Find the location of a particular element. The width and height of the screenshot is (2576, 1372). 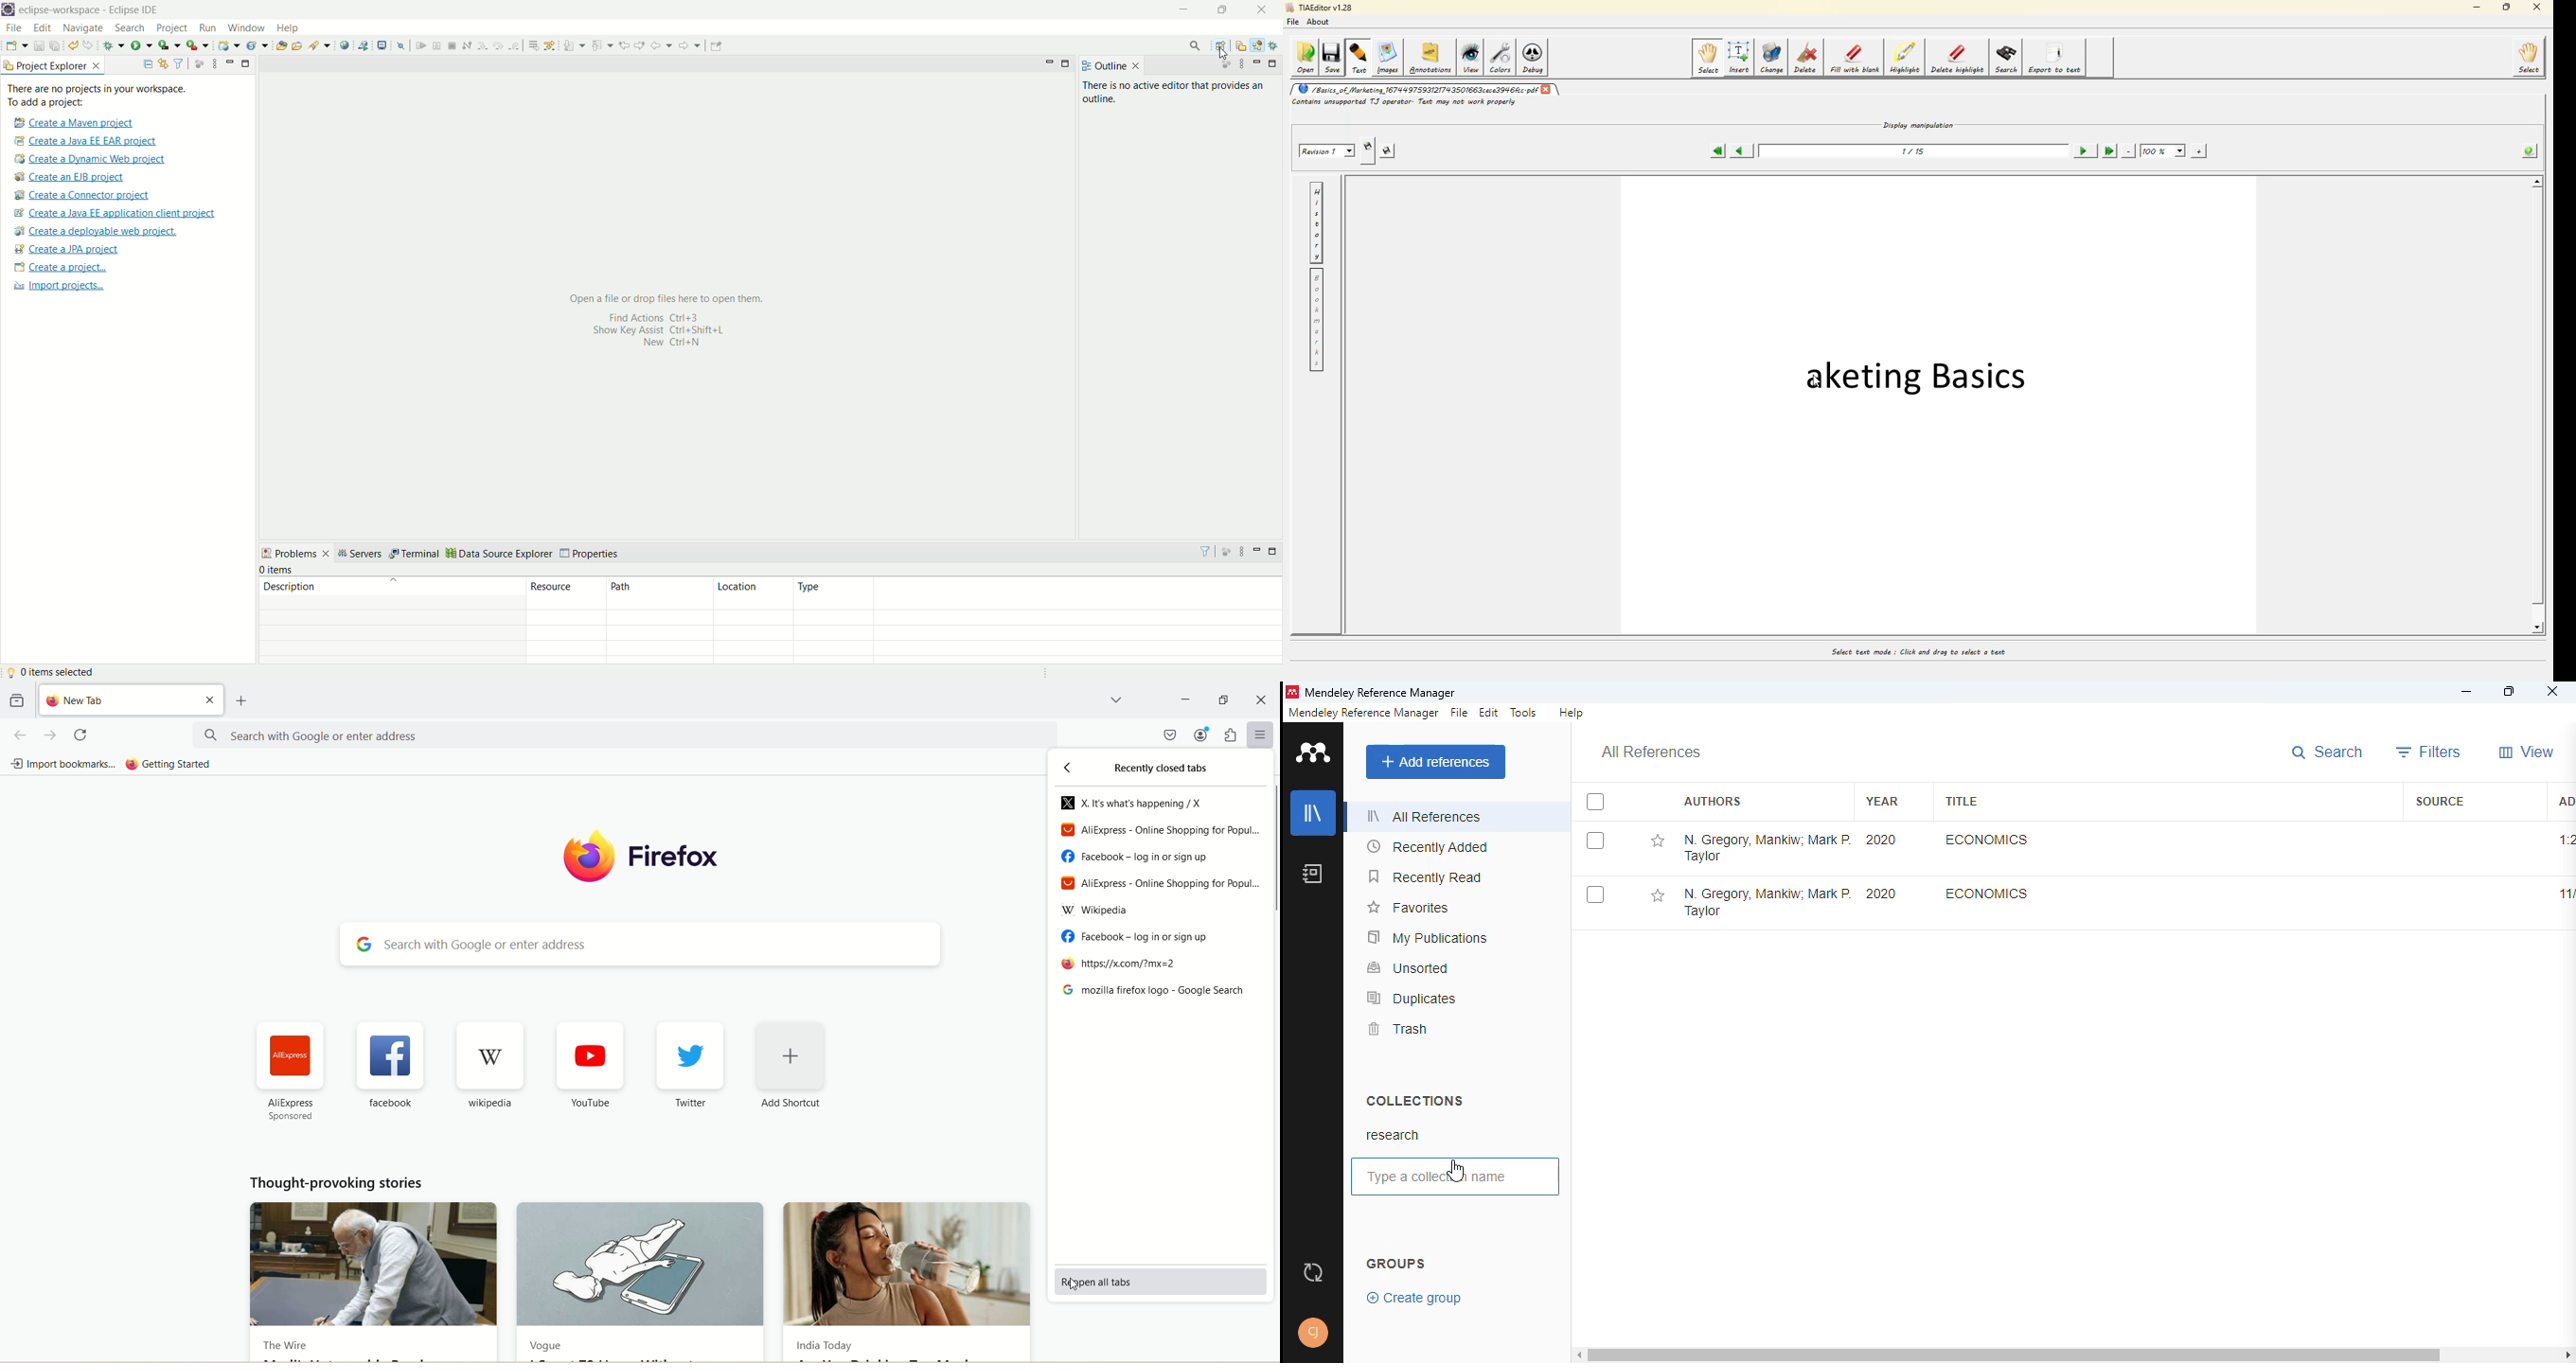

my publications is located at coordinates (1429, 937).